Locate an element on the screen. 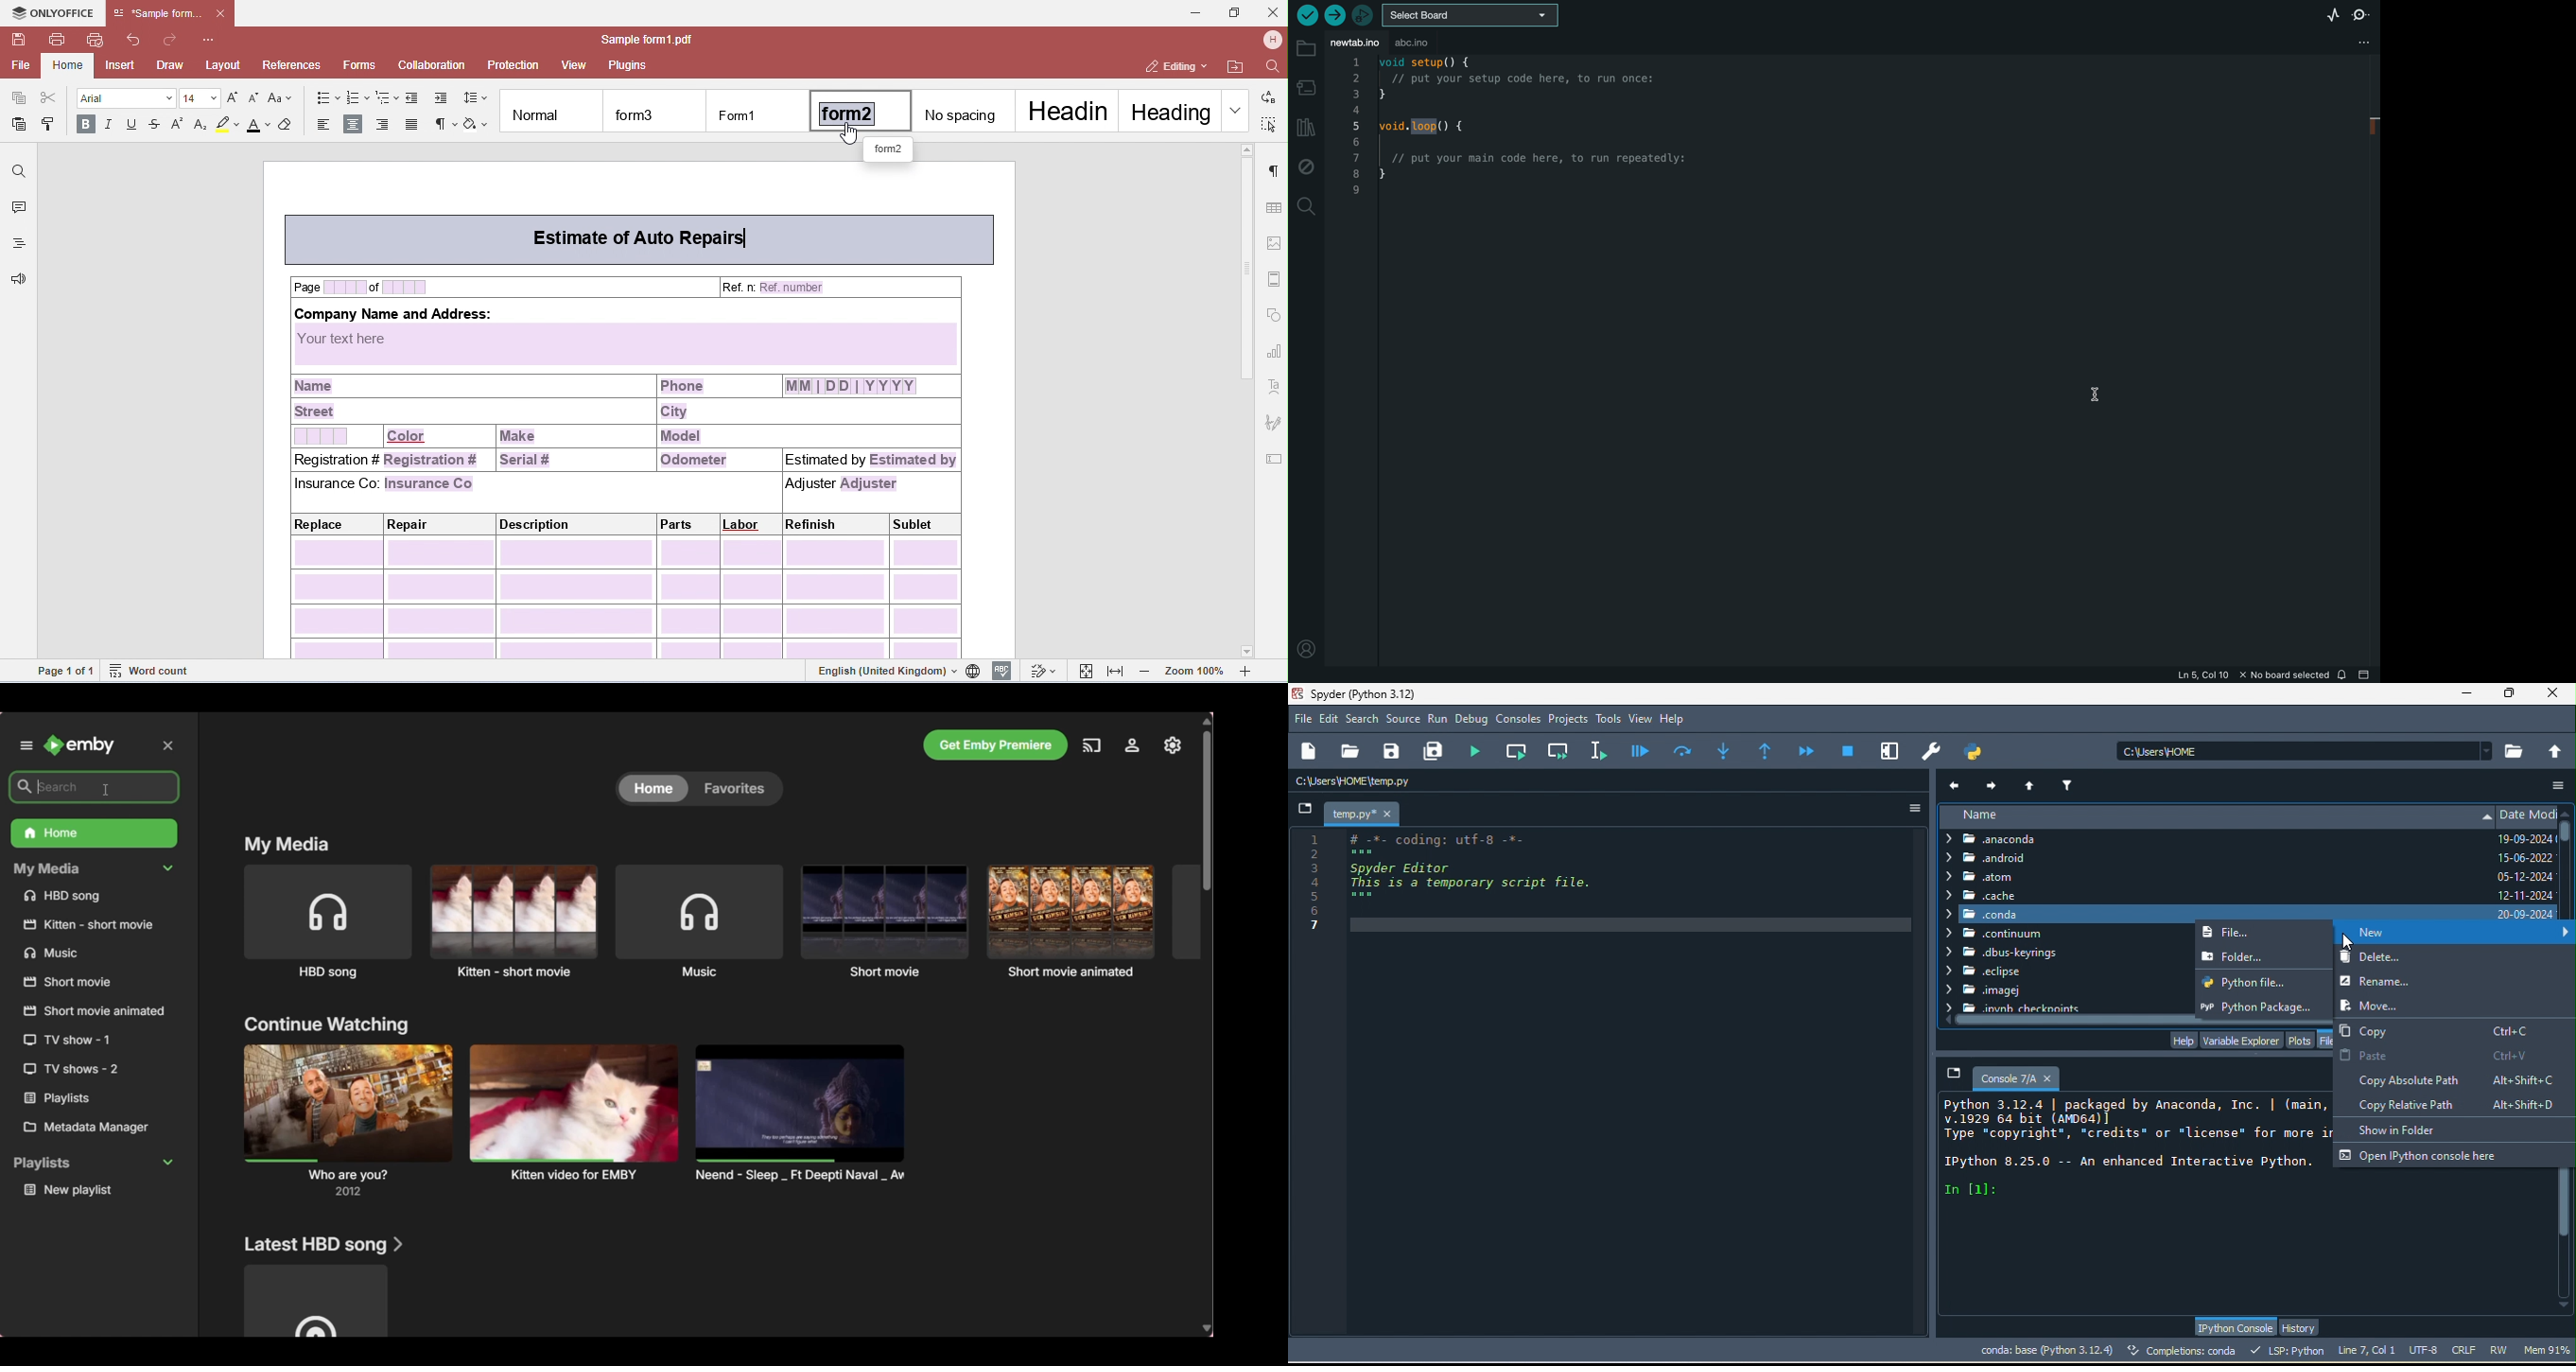 This screenshot has height=1372, width=2576. spyder (python 3.12) is located at coordinates (1372, 693).